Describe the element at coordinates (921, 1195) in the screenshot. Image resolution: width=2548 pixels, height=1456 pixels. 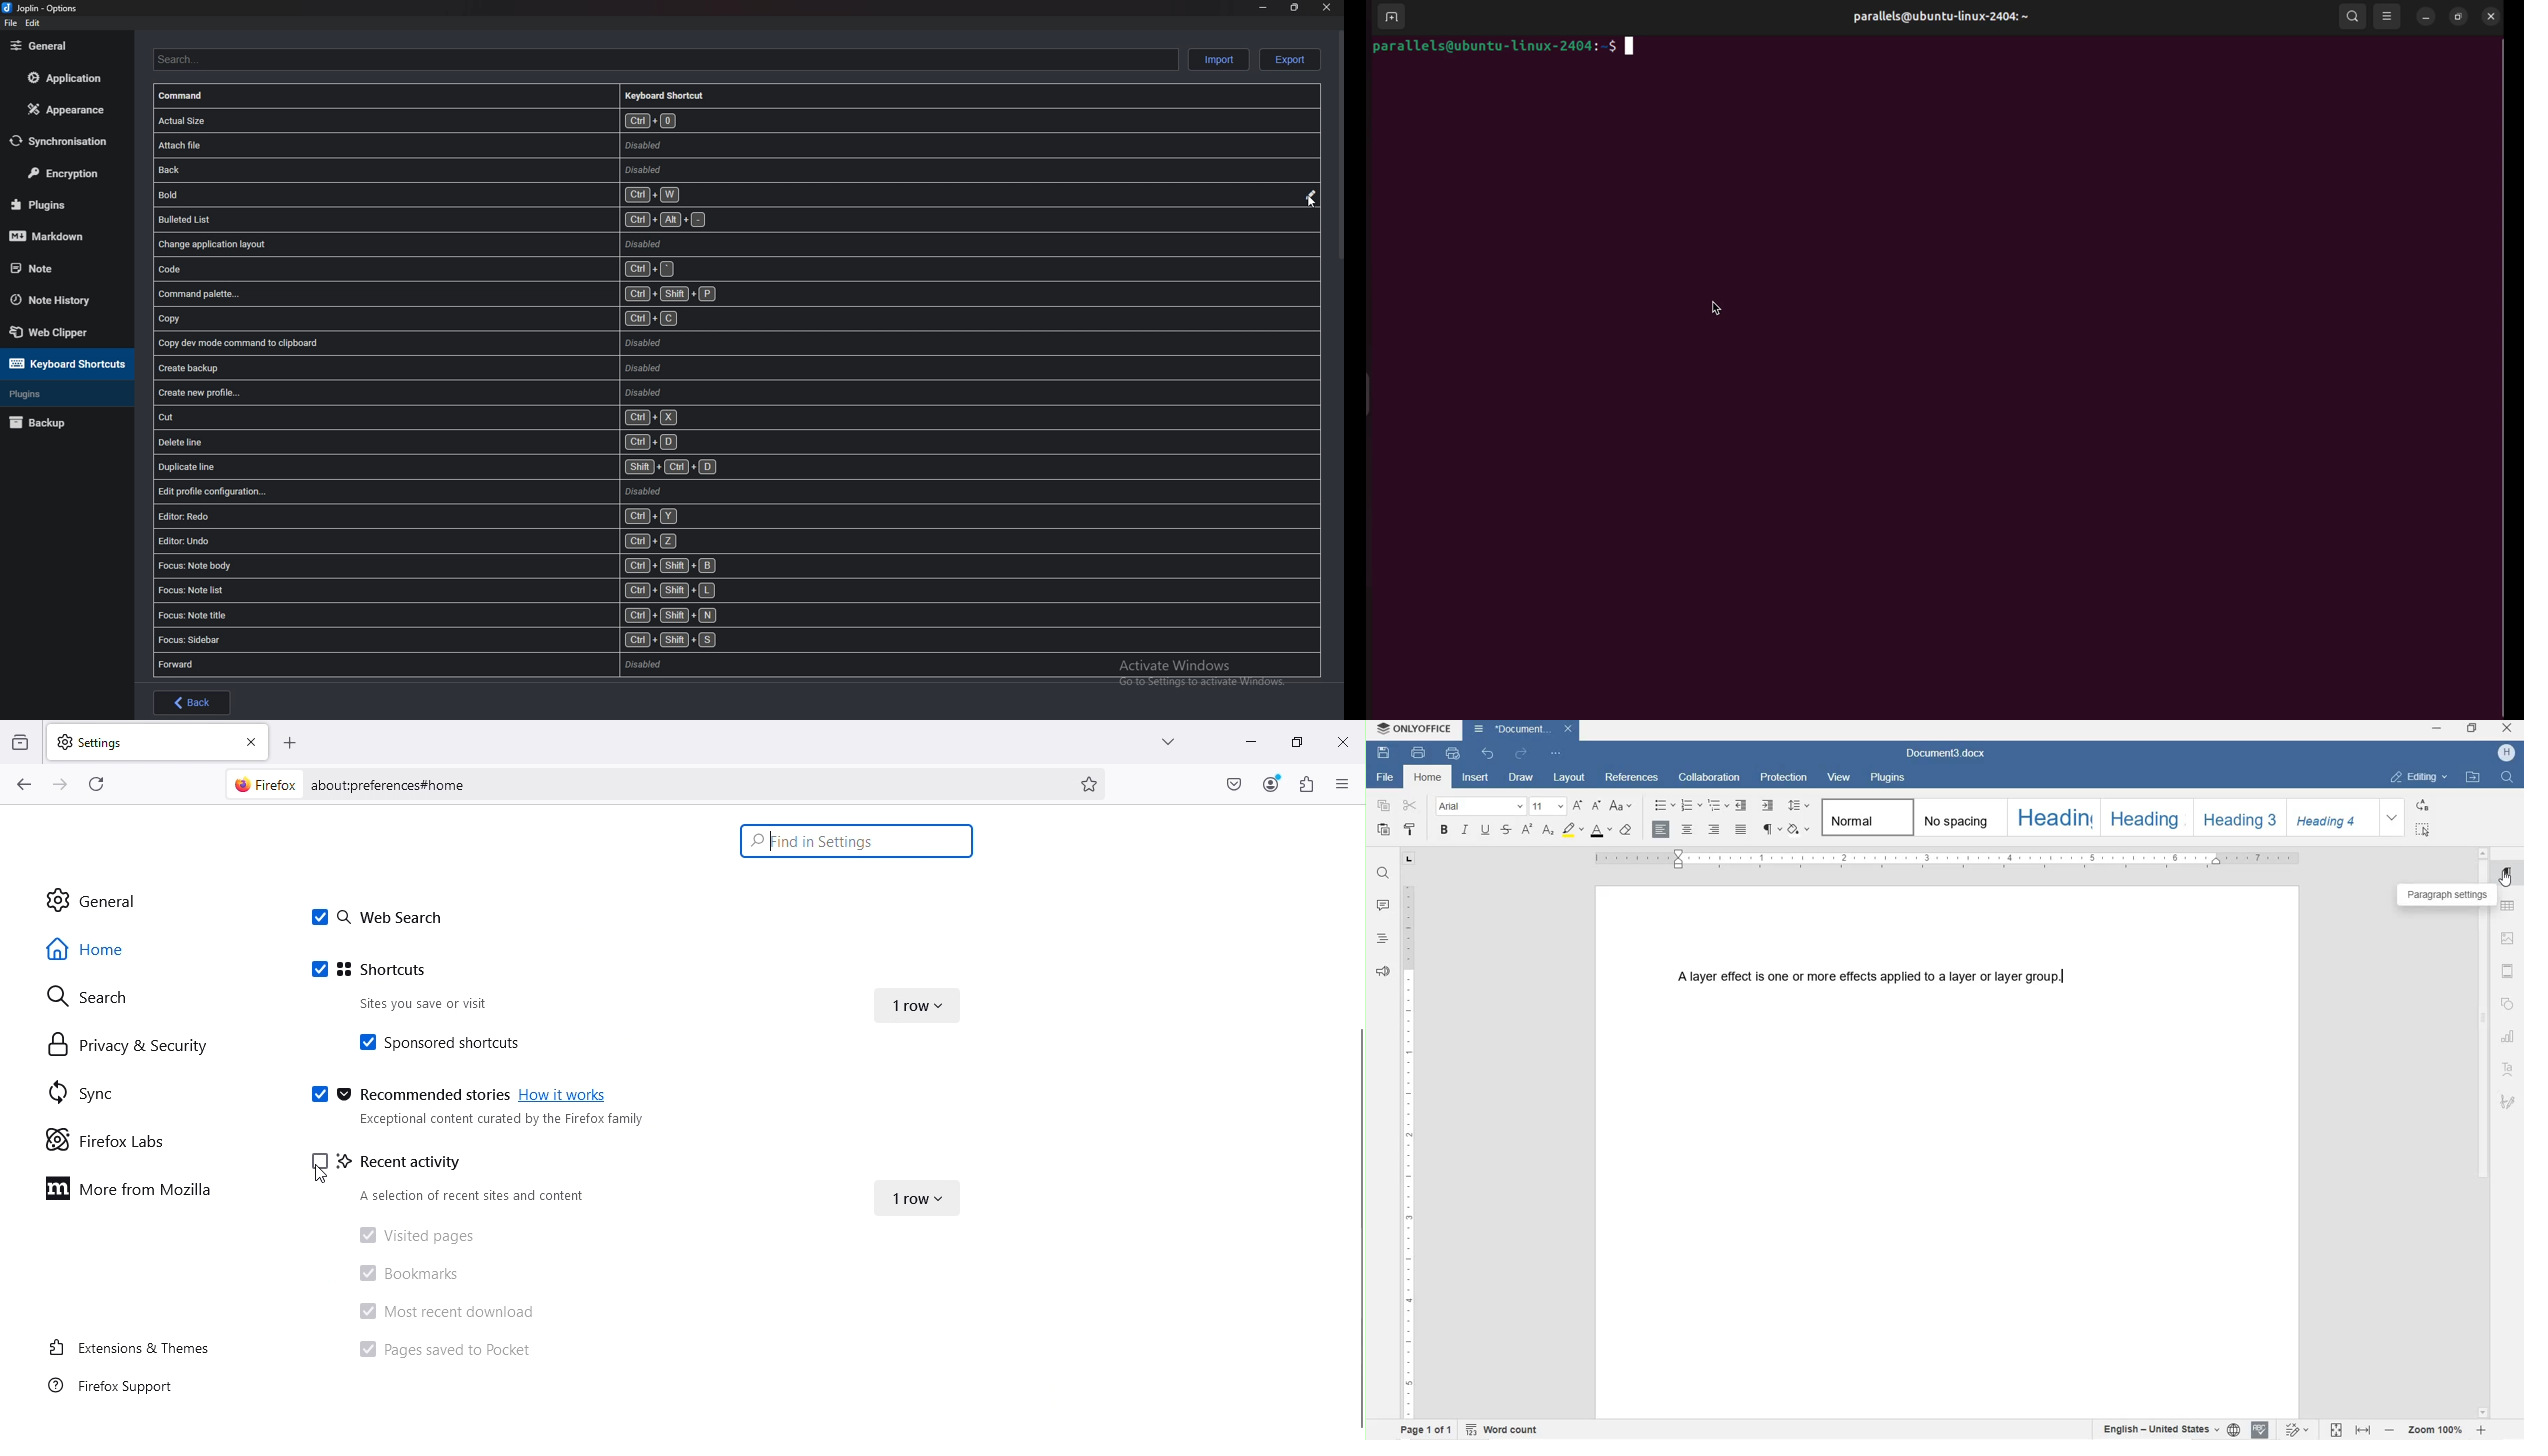
I see `drop down menu` at that location.